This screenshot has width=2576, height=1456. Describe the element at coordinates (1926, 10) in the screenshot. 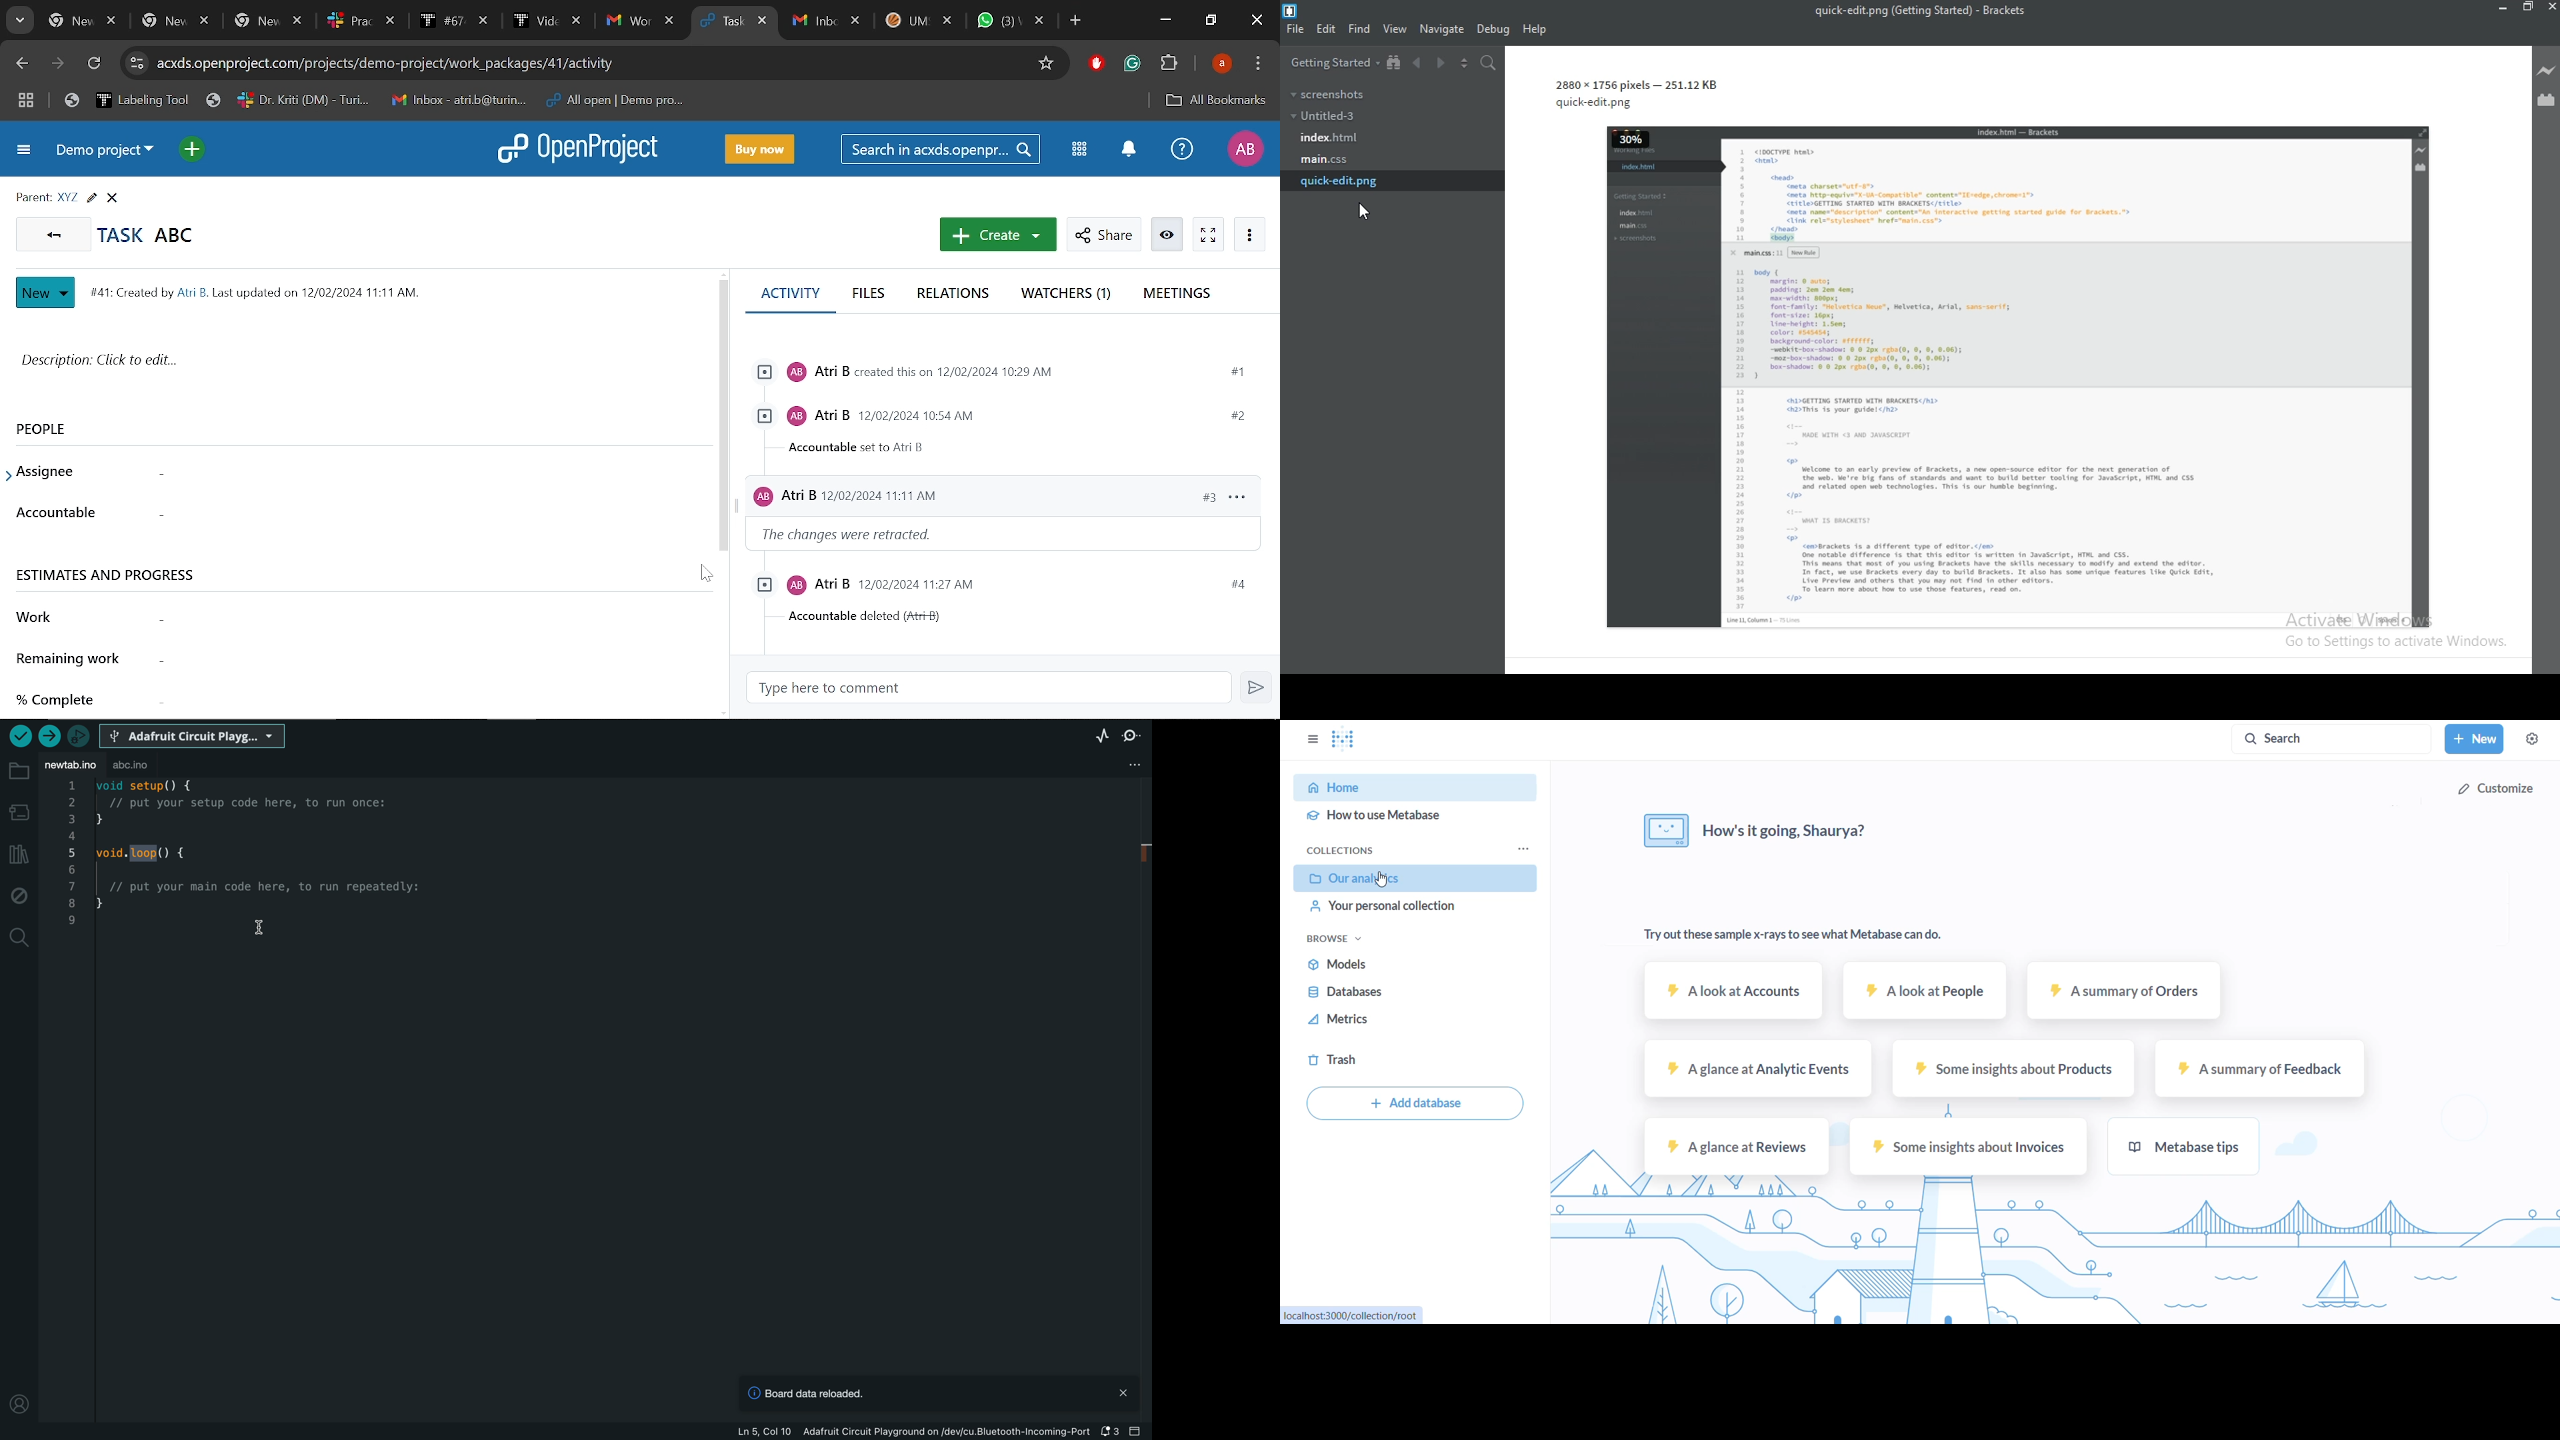

I see `quick -edit.pnggetting started - Brackets` at that location.